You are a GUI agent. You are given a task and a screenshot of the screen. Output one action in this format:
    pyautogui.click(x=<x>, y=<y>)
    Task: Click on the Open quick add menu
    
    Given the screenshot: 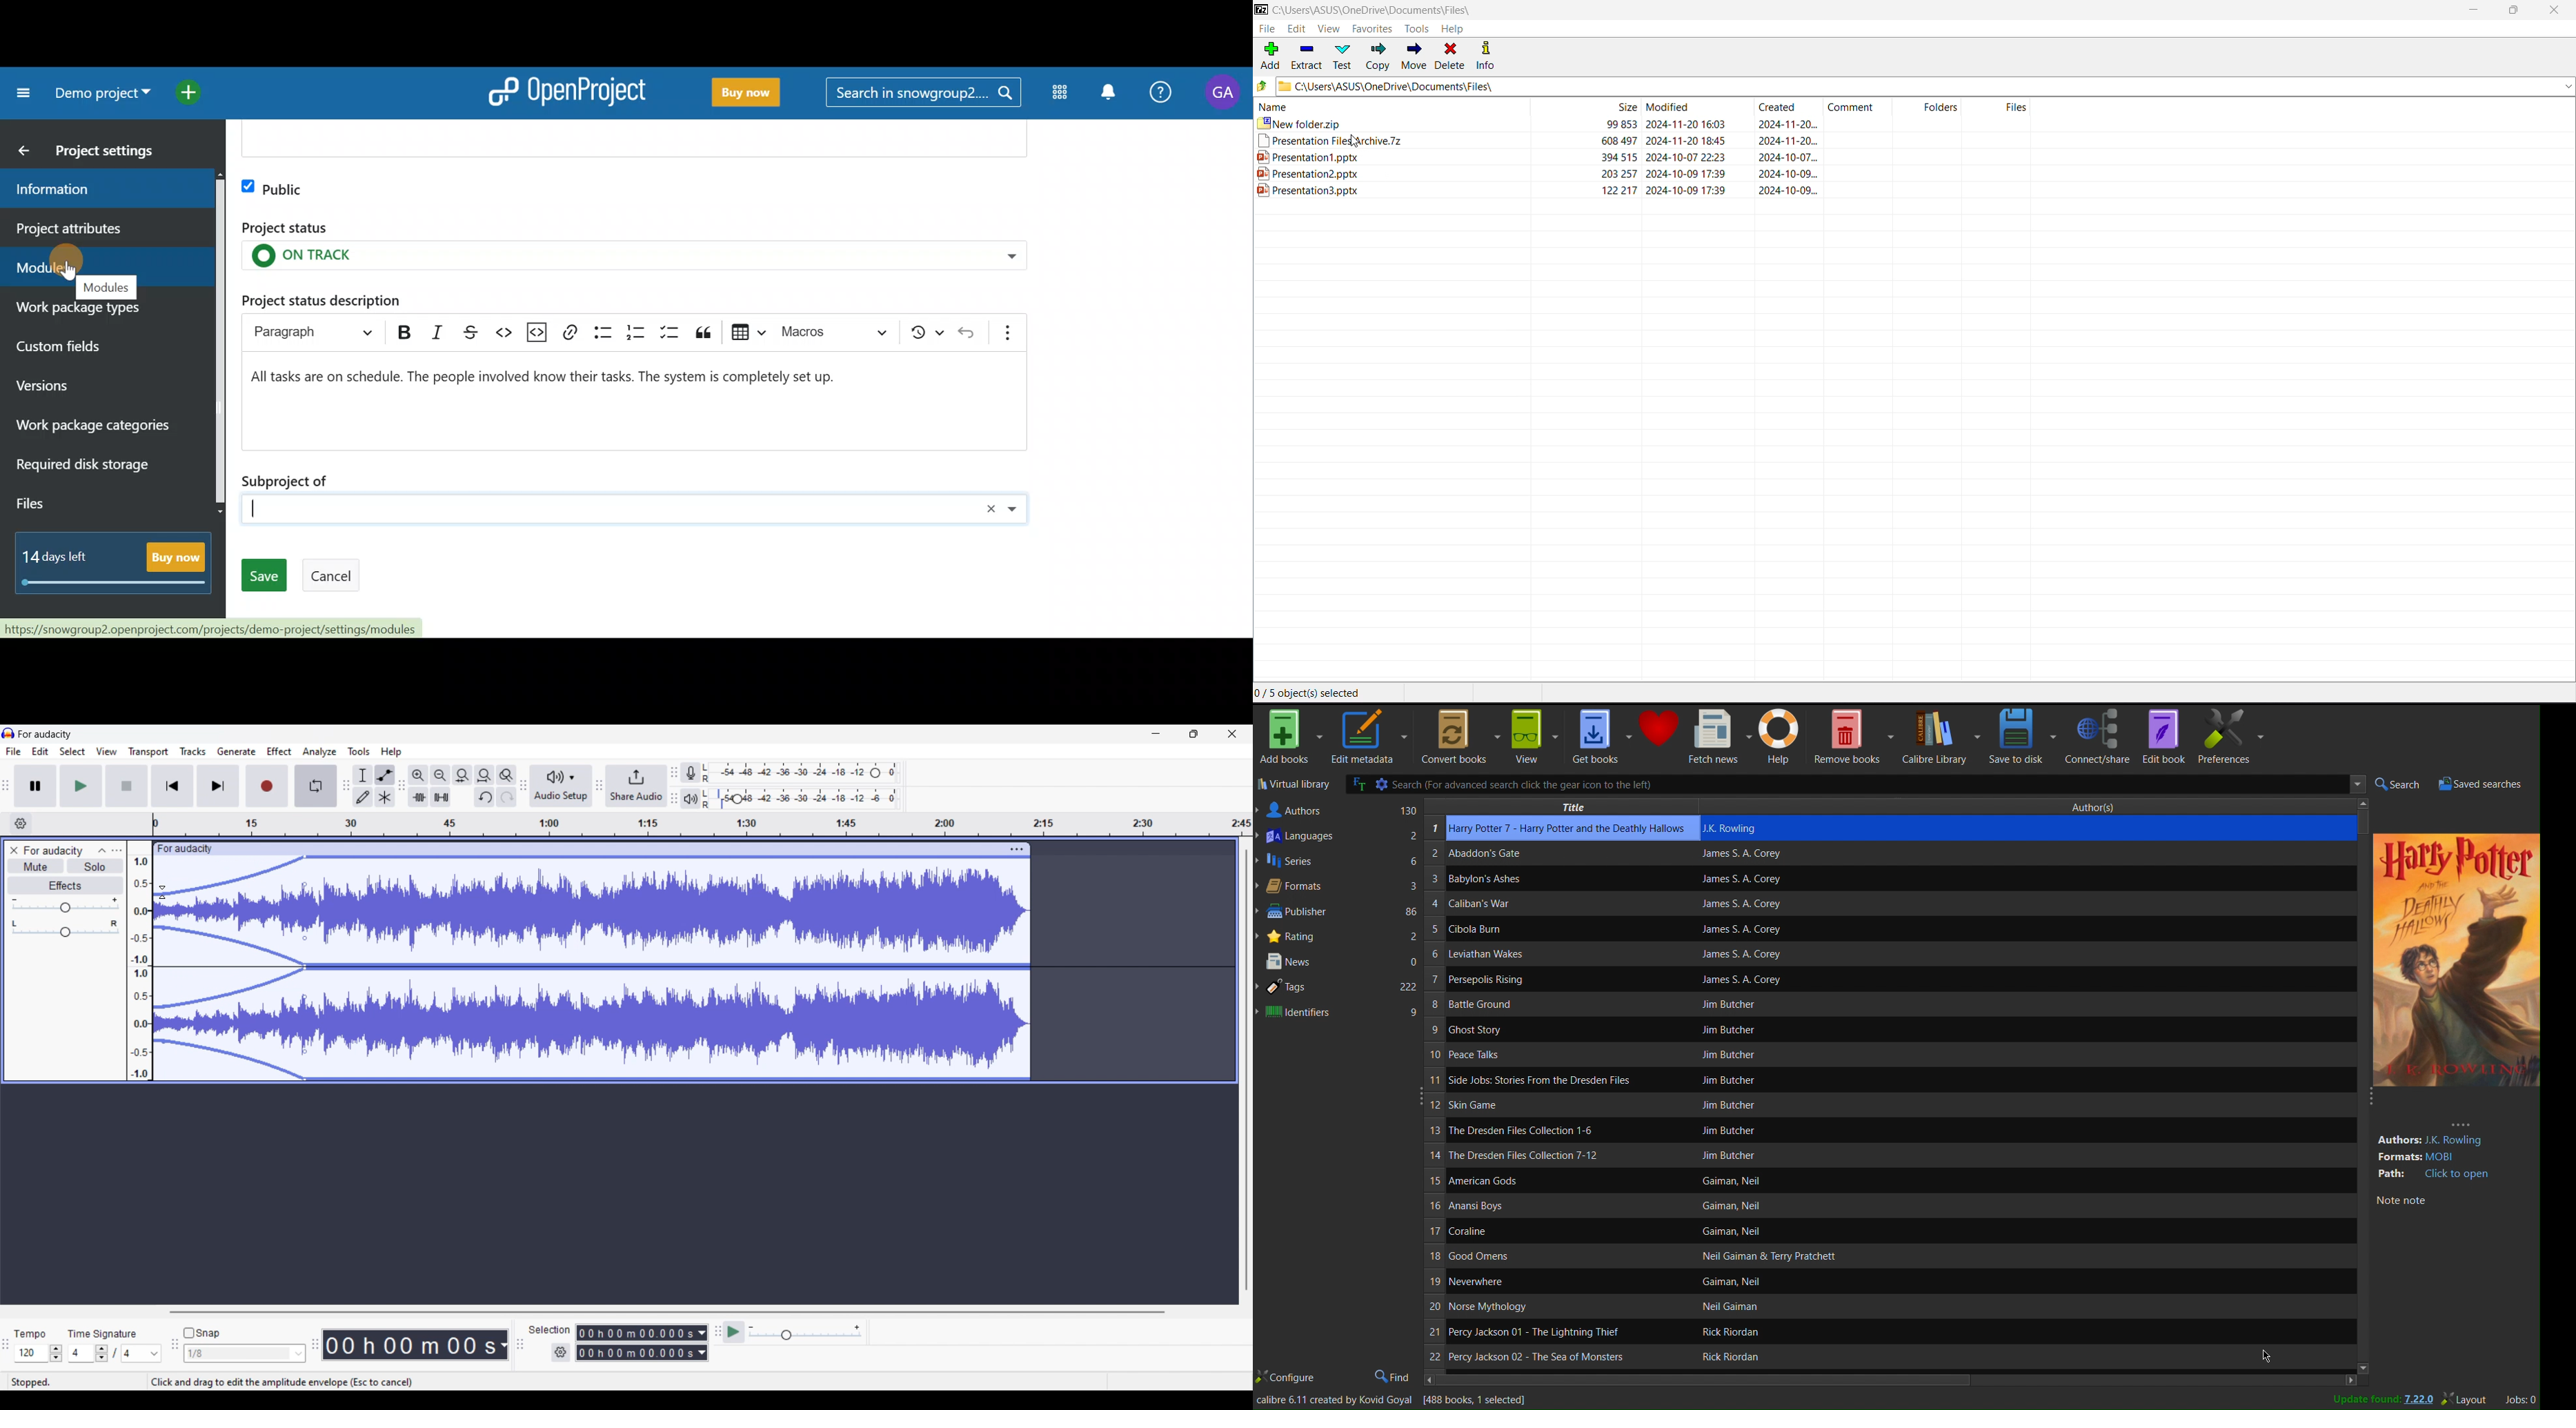 What is the action you would take?
    pyautogui.click(x=192, y=91)
    